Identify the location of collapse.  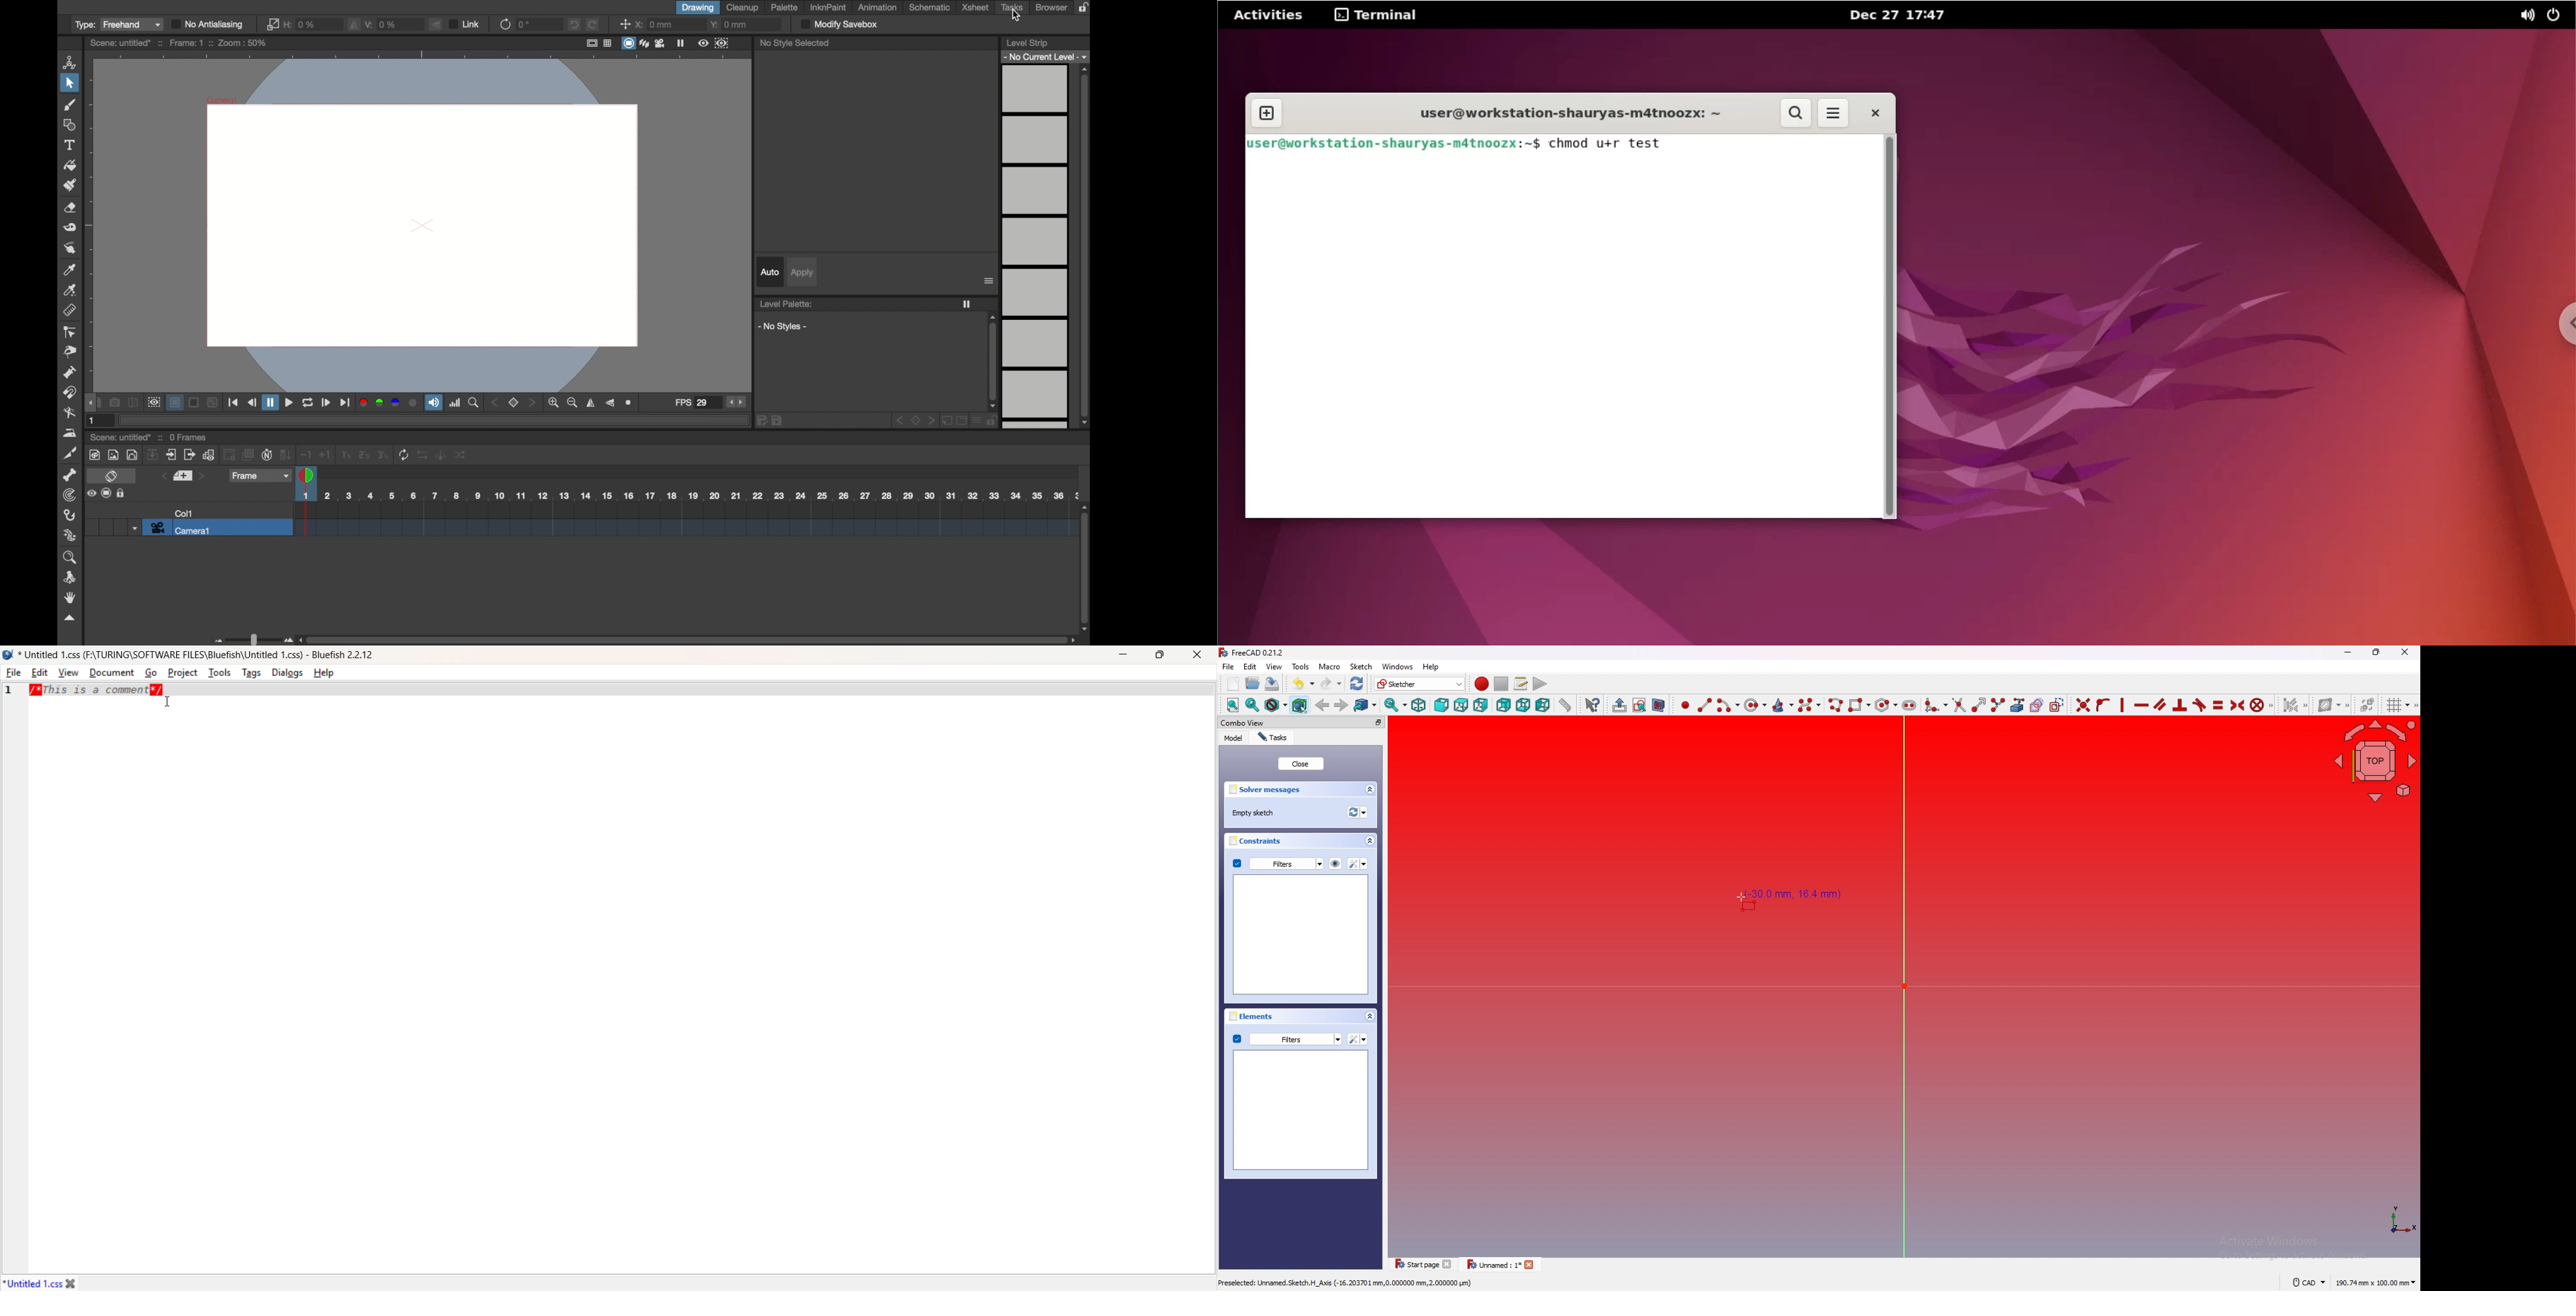
(1369, 840).